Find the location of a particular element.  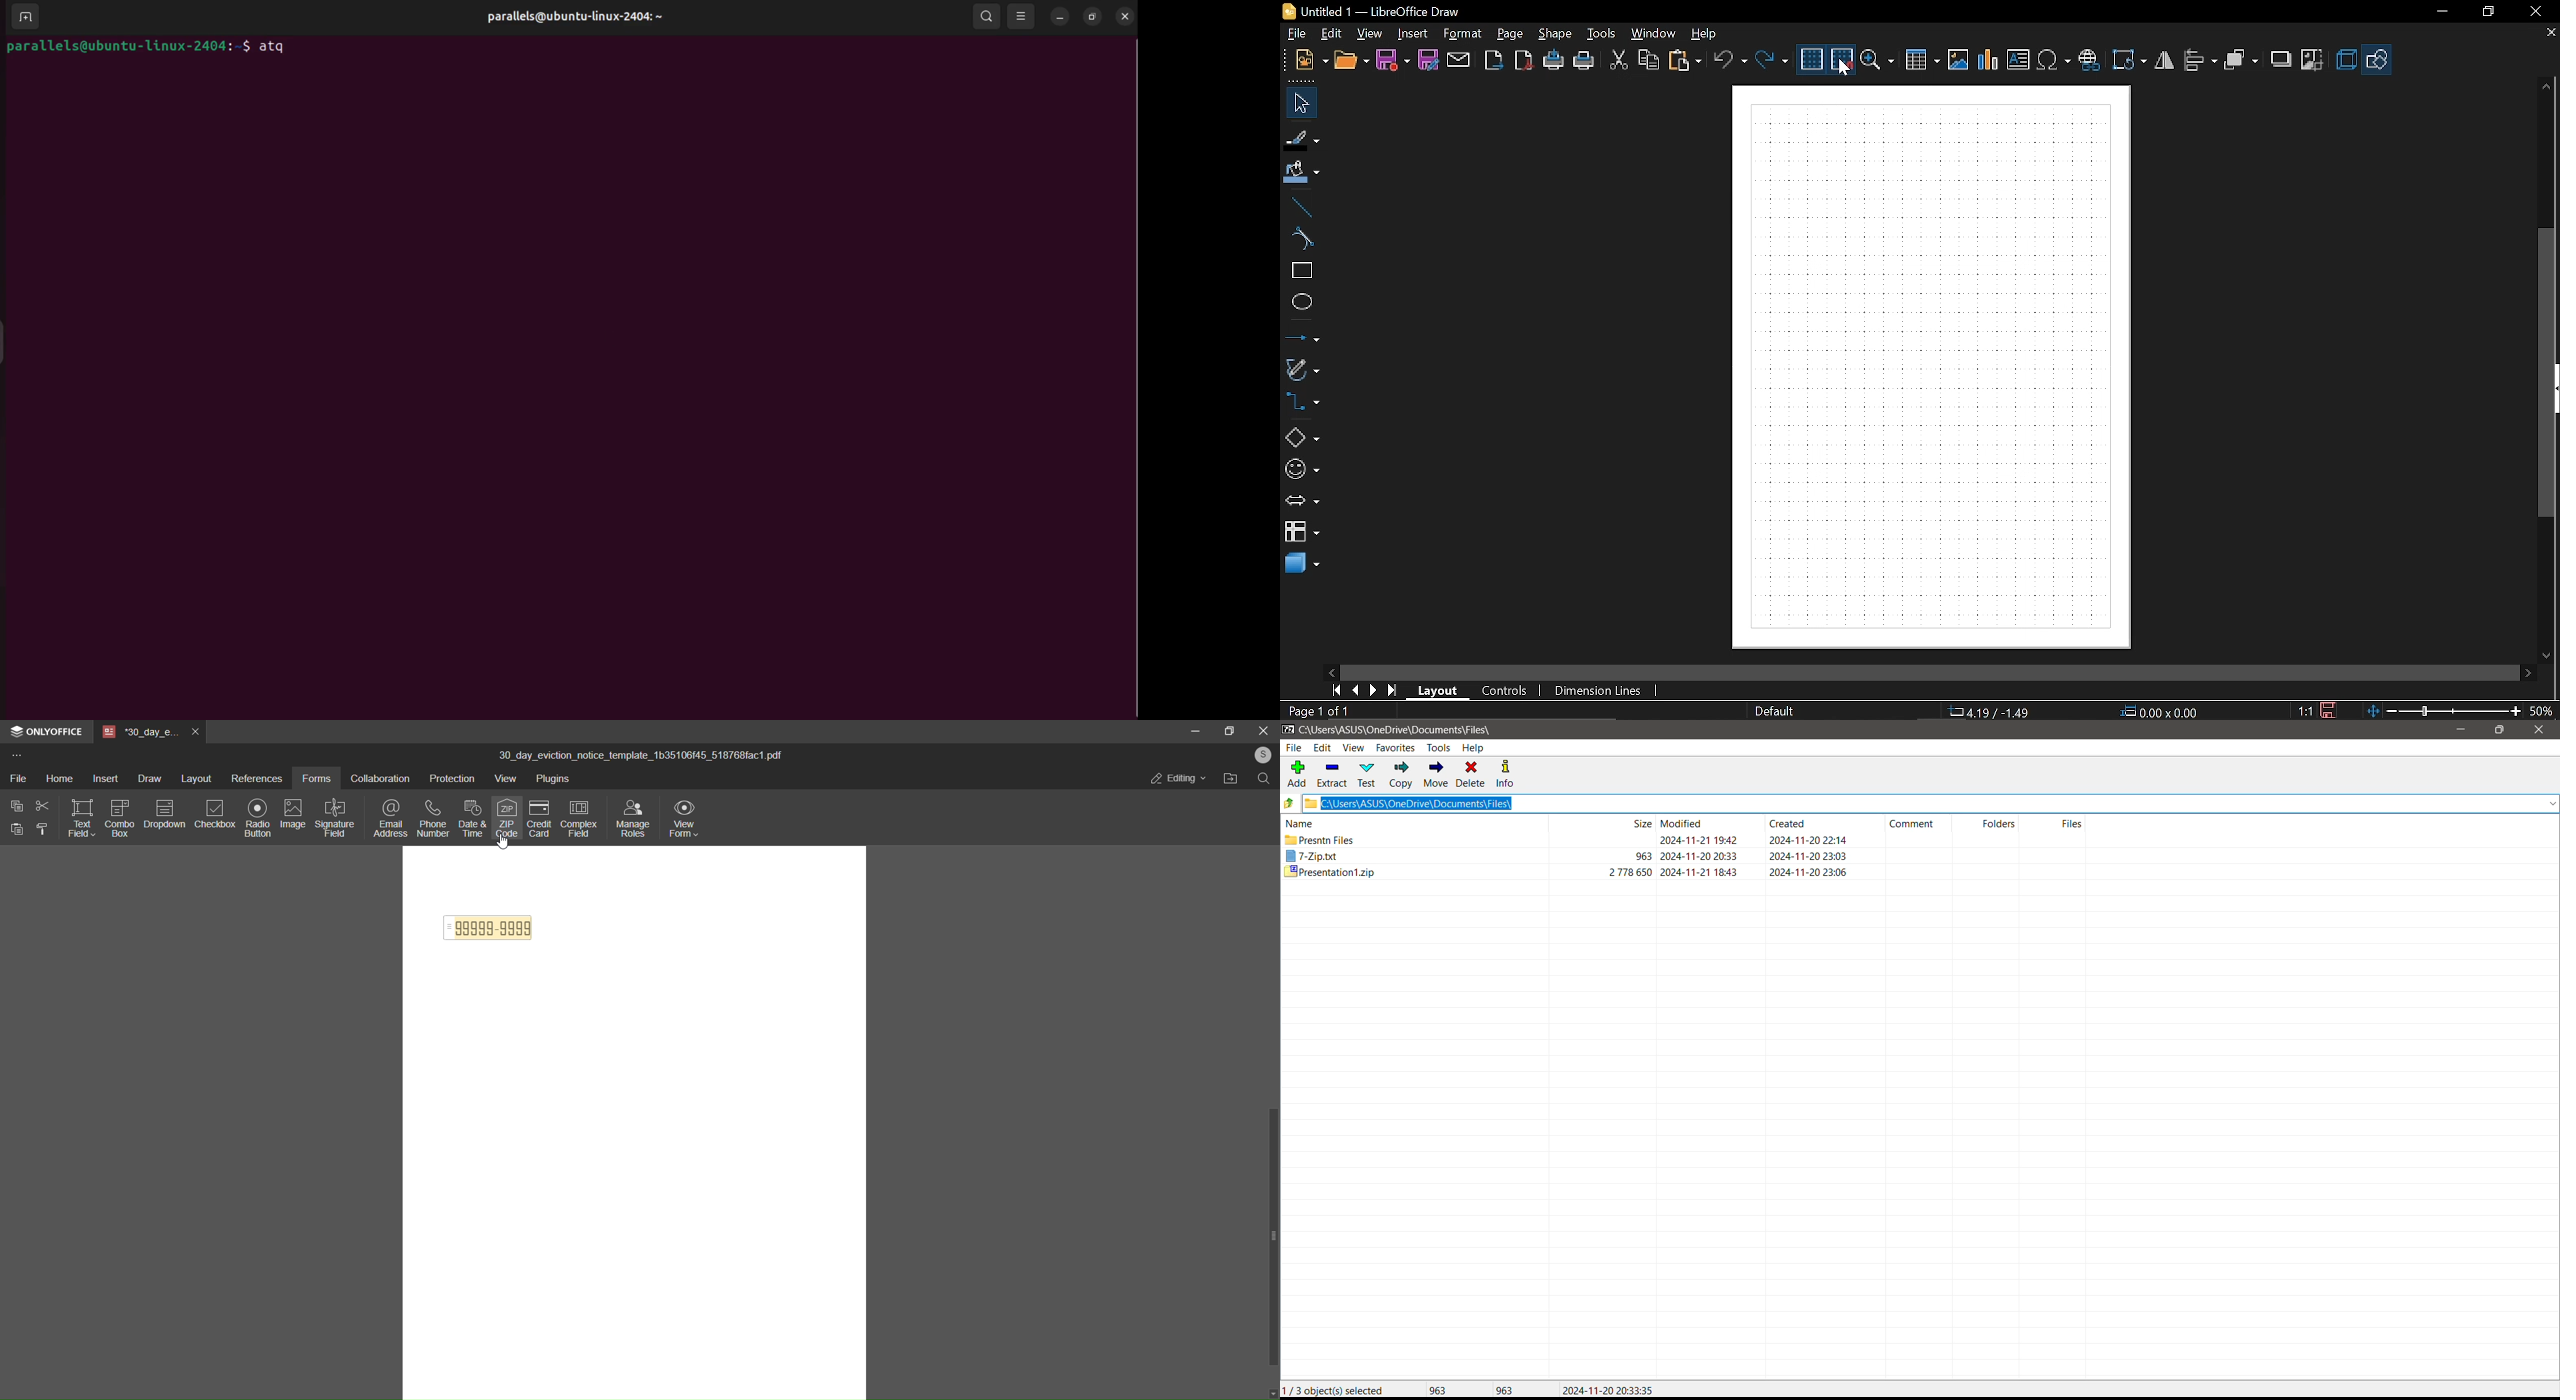

window is located at coordinates (1654, 35).